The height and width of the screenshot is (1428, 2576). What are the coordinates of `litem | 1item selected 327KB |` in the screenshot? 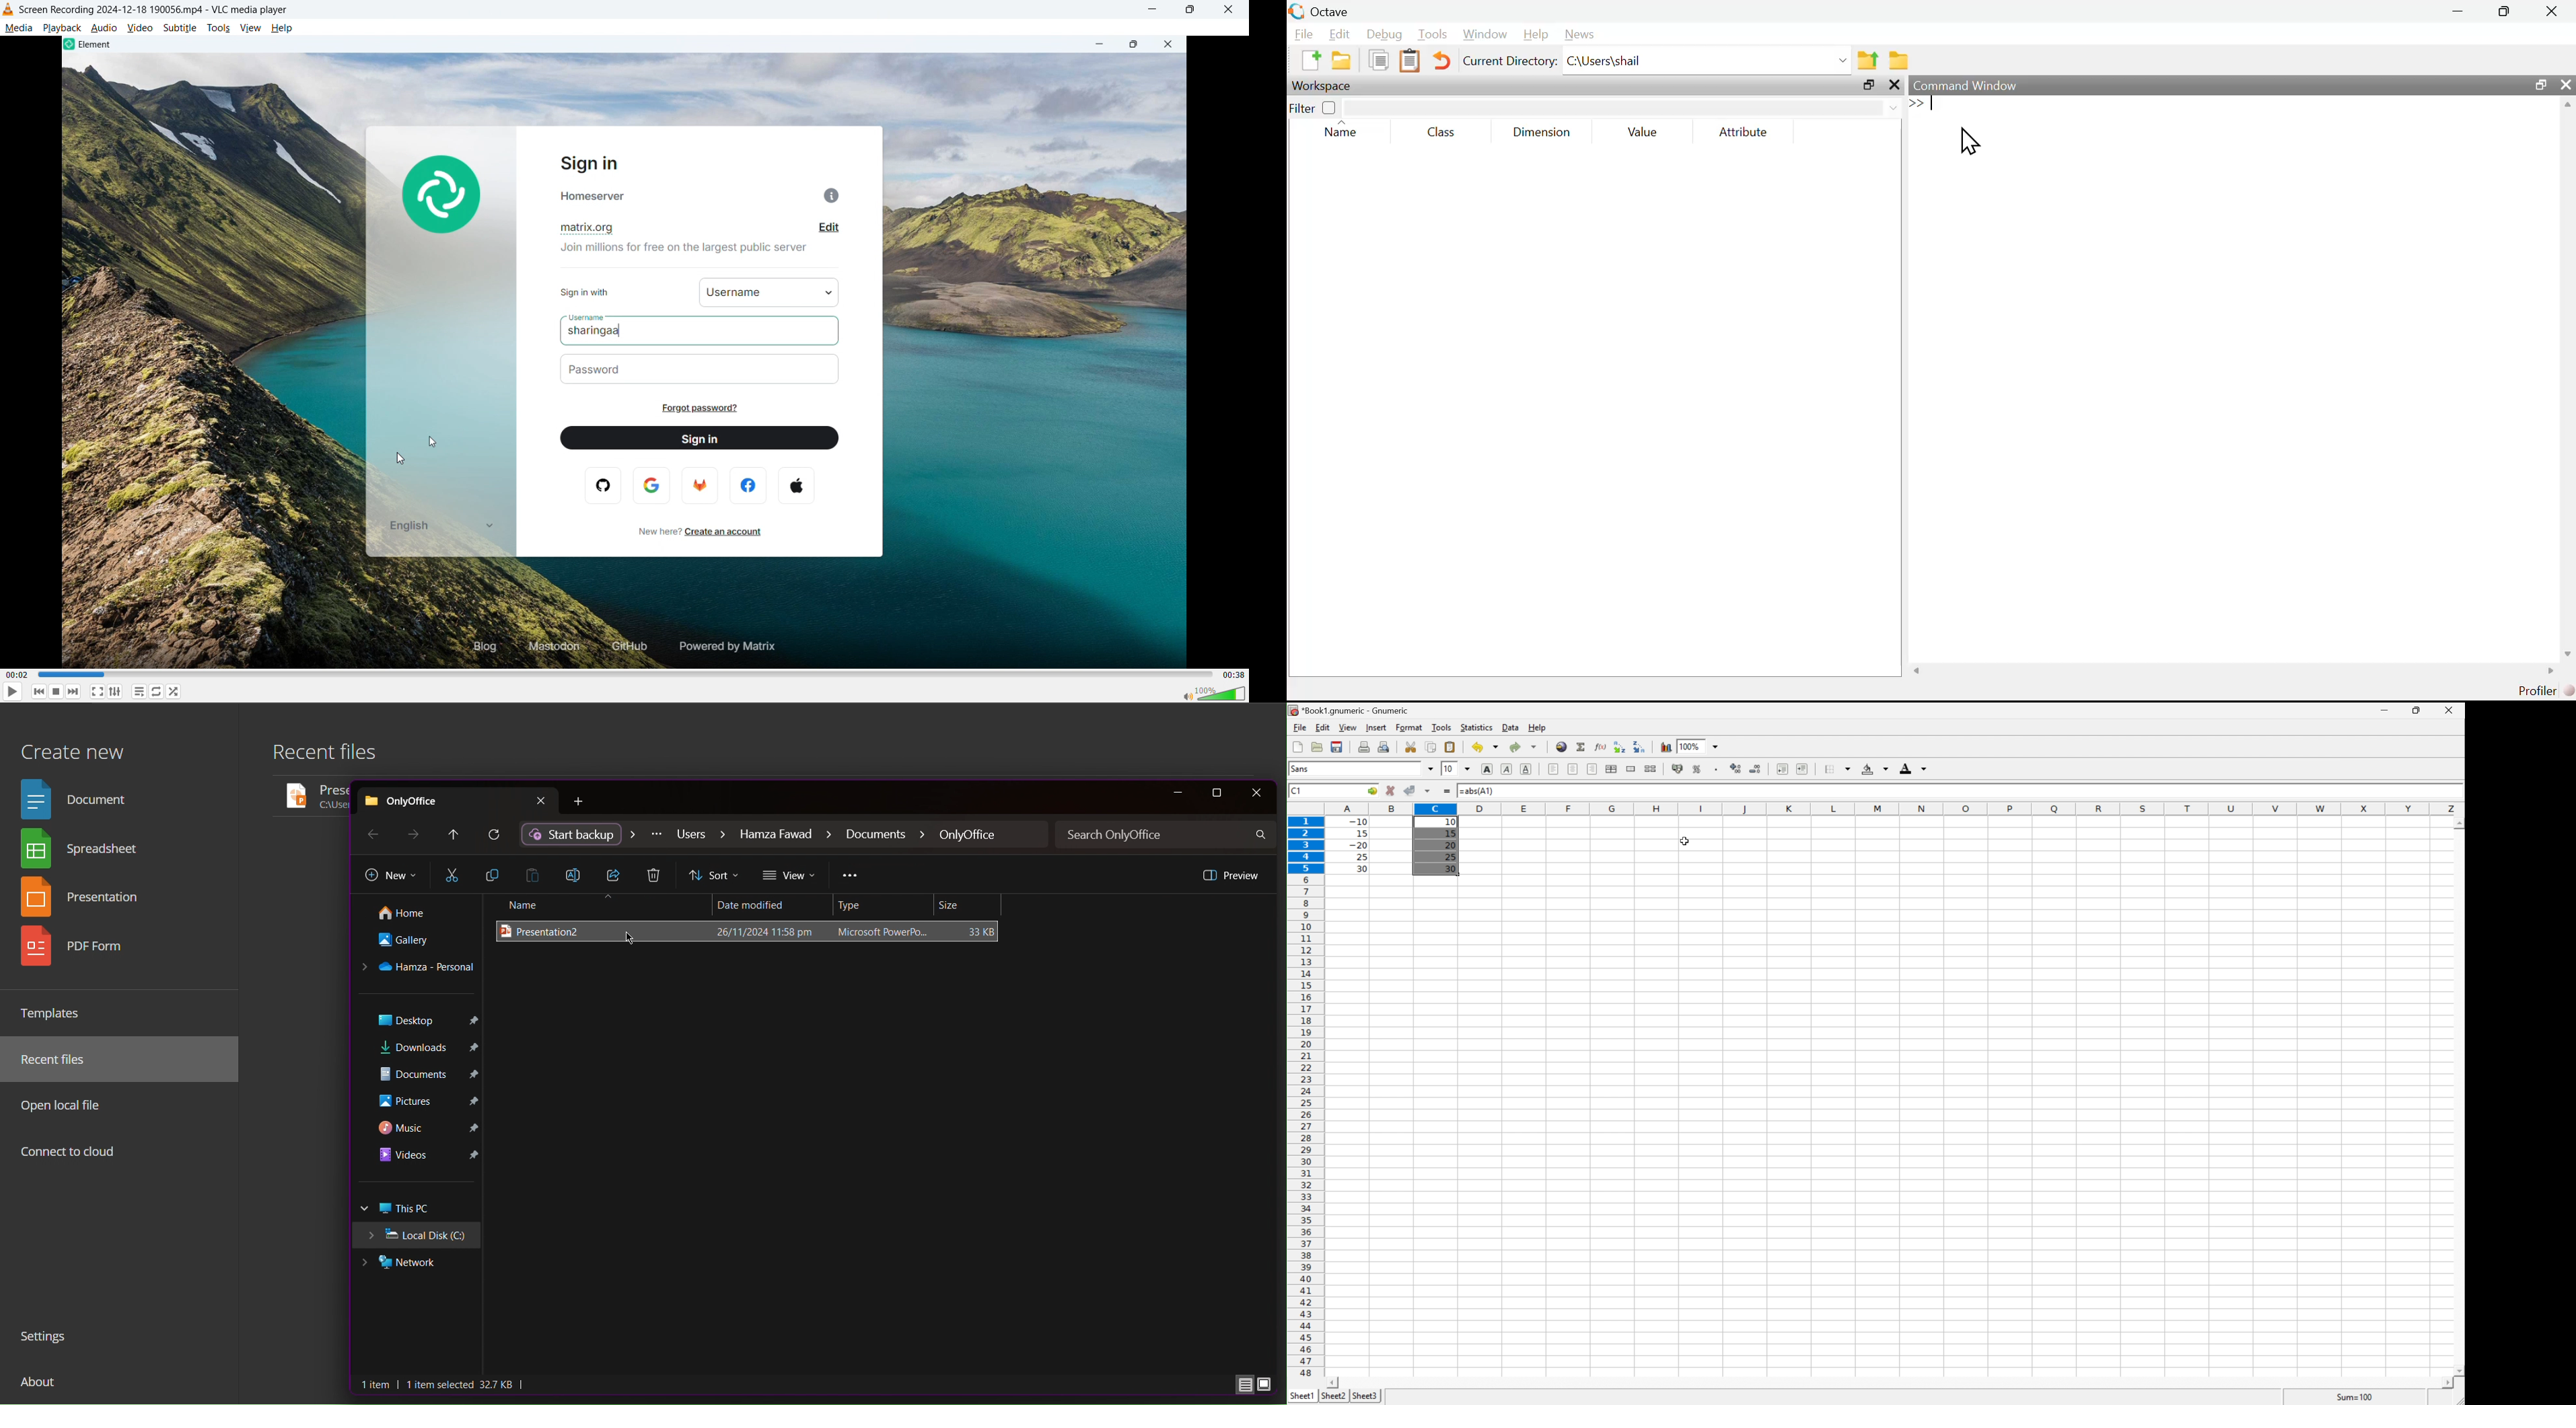 It's located at (445, 1385).